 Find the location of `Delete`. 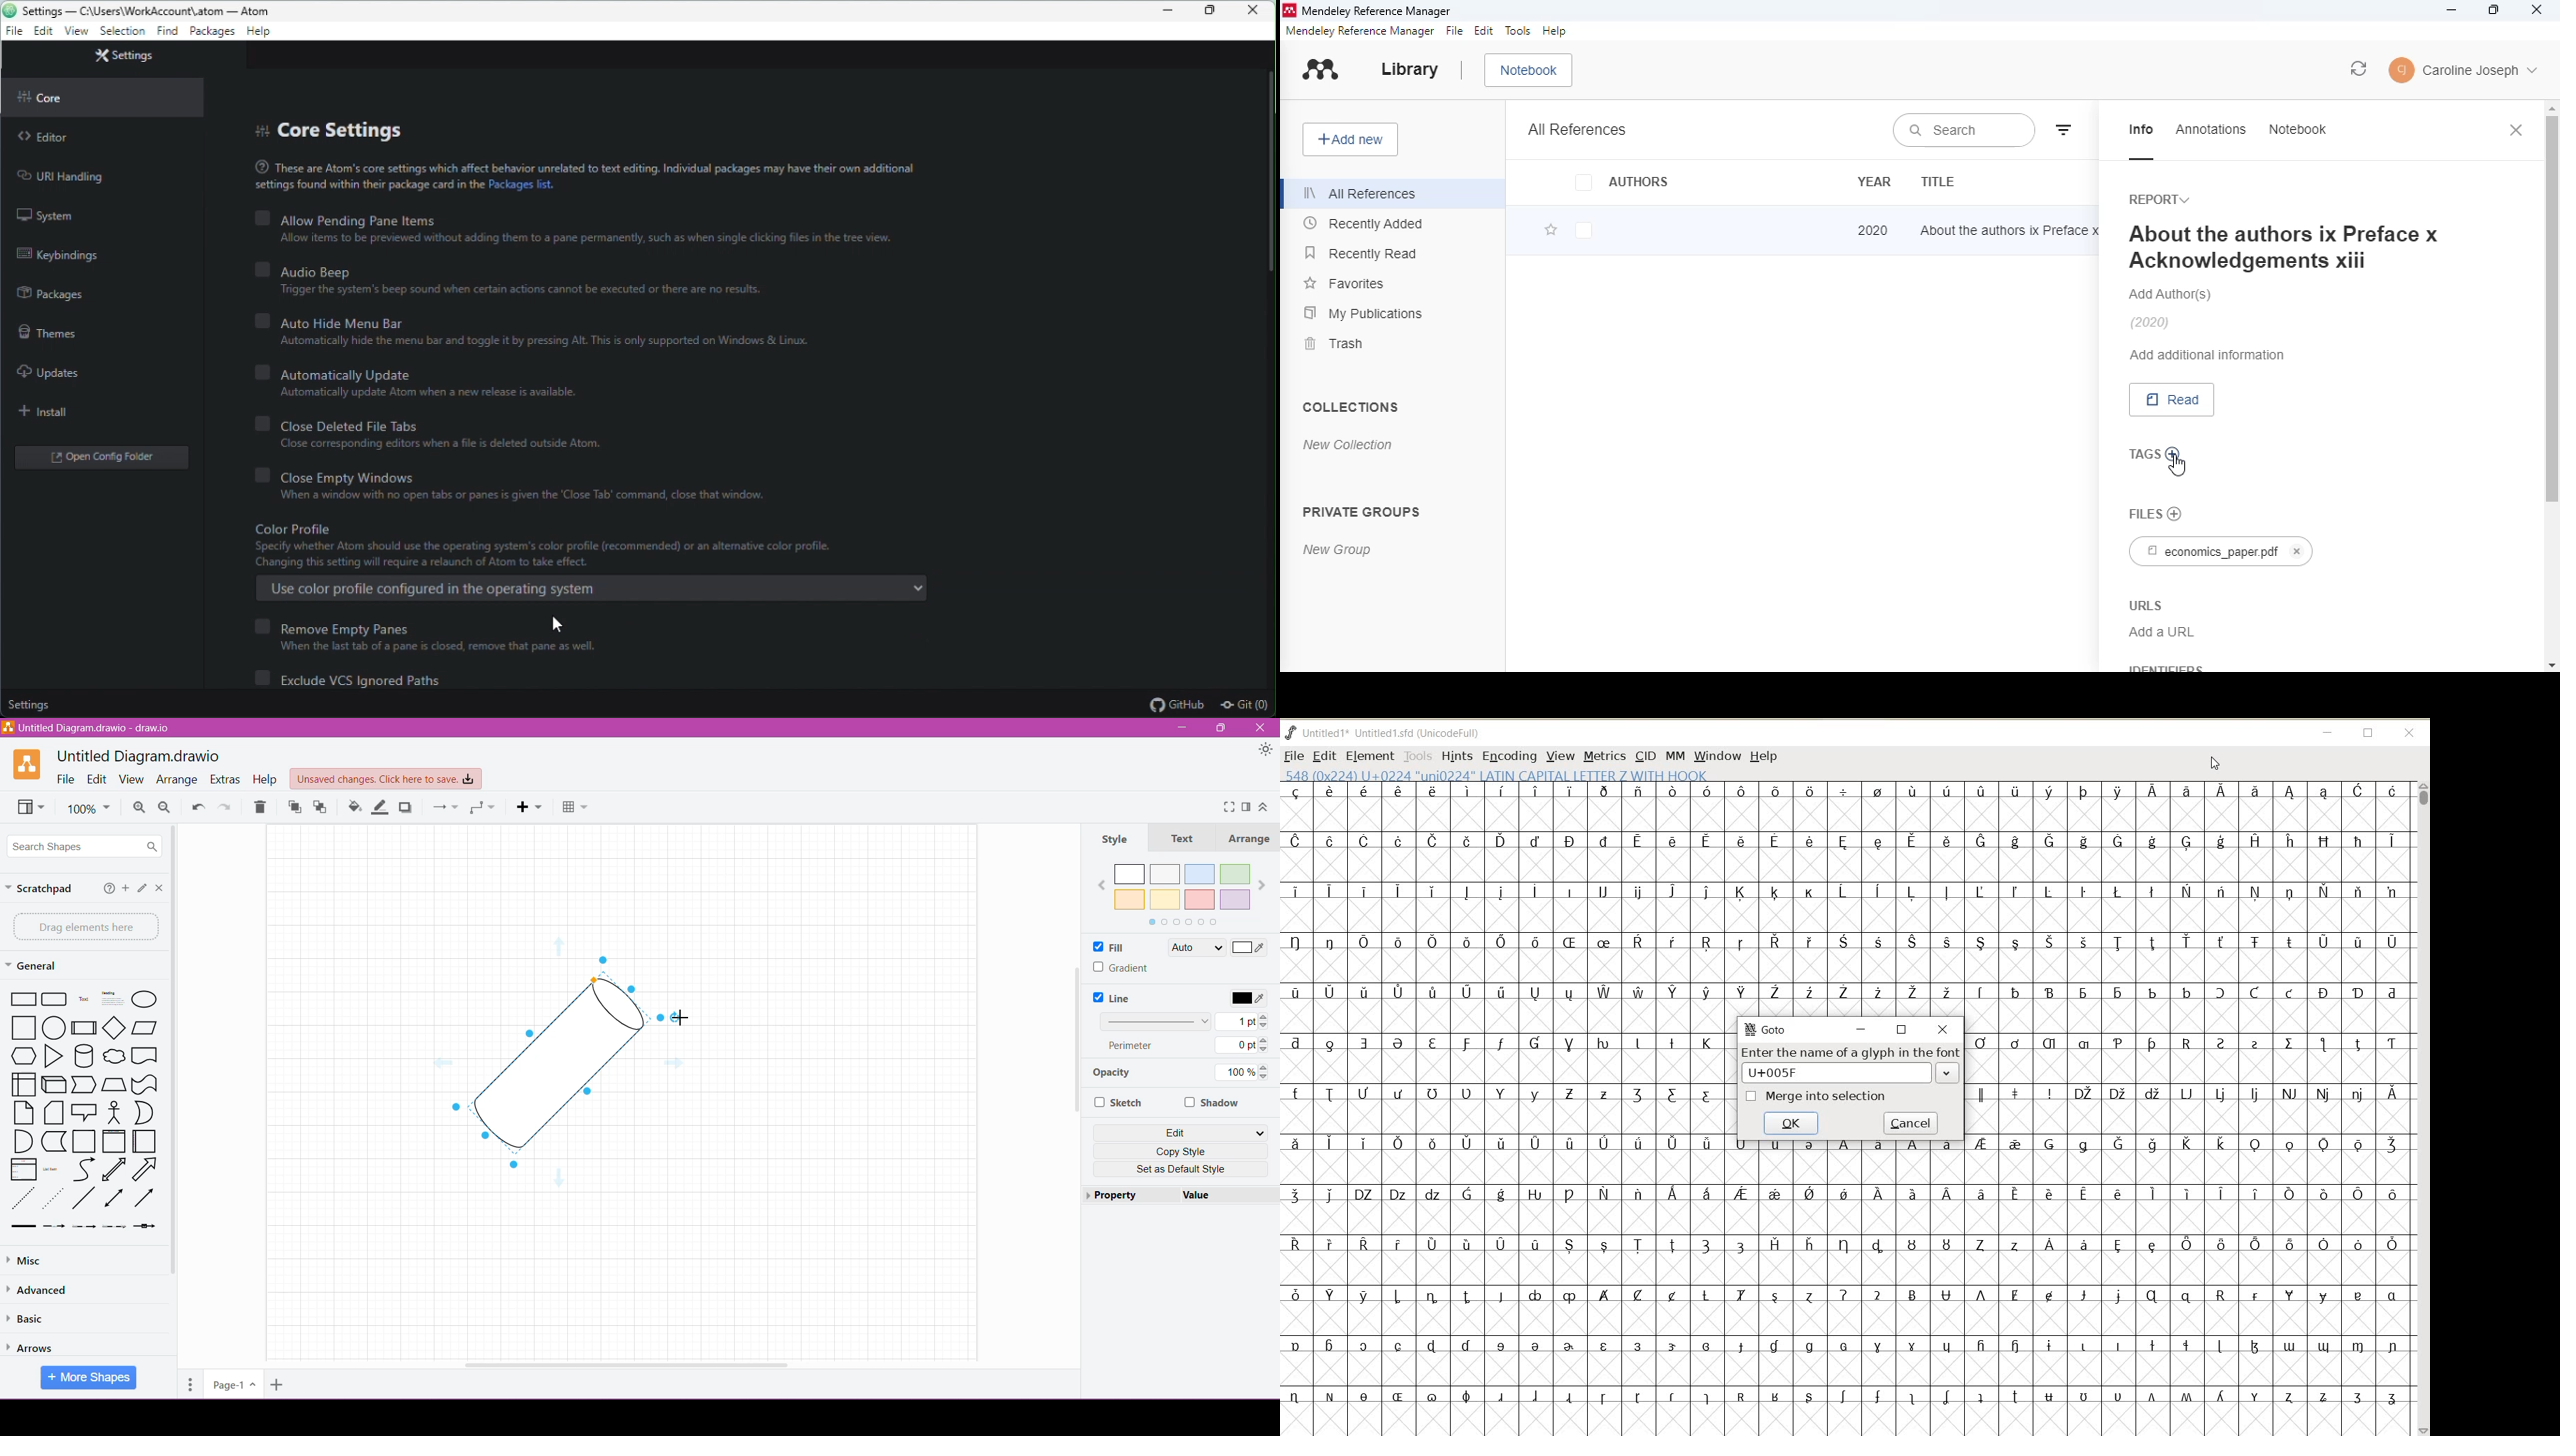

Delete is located at coordinates (263, 807).